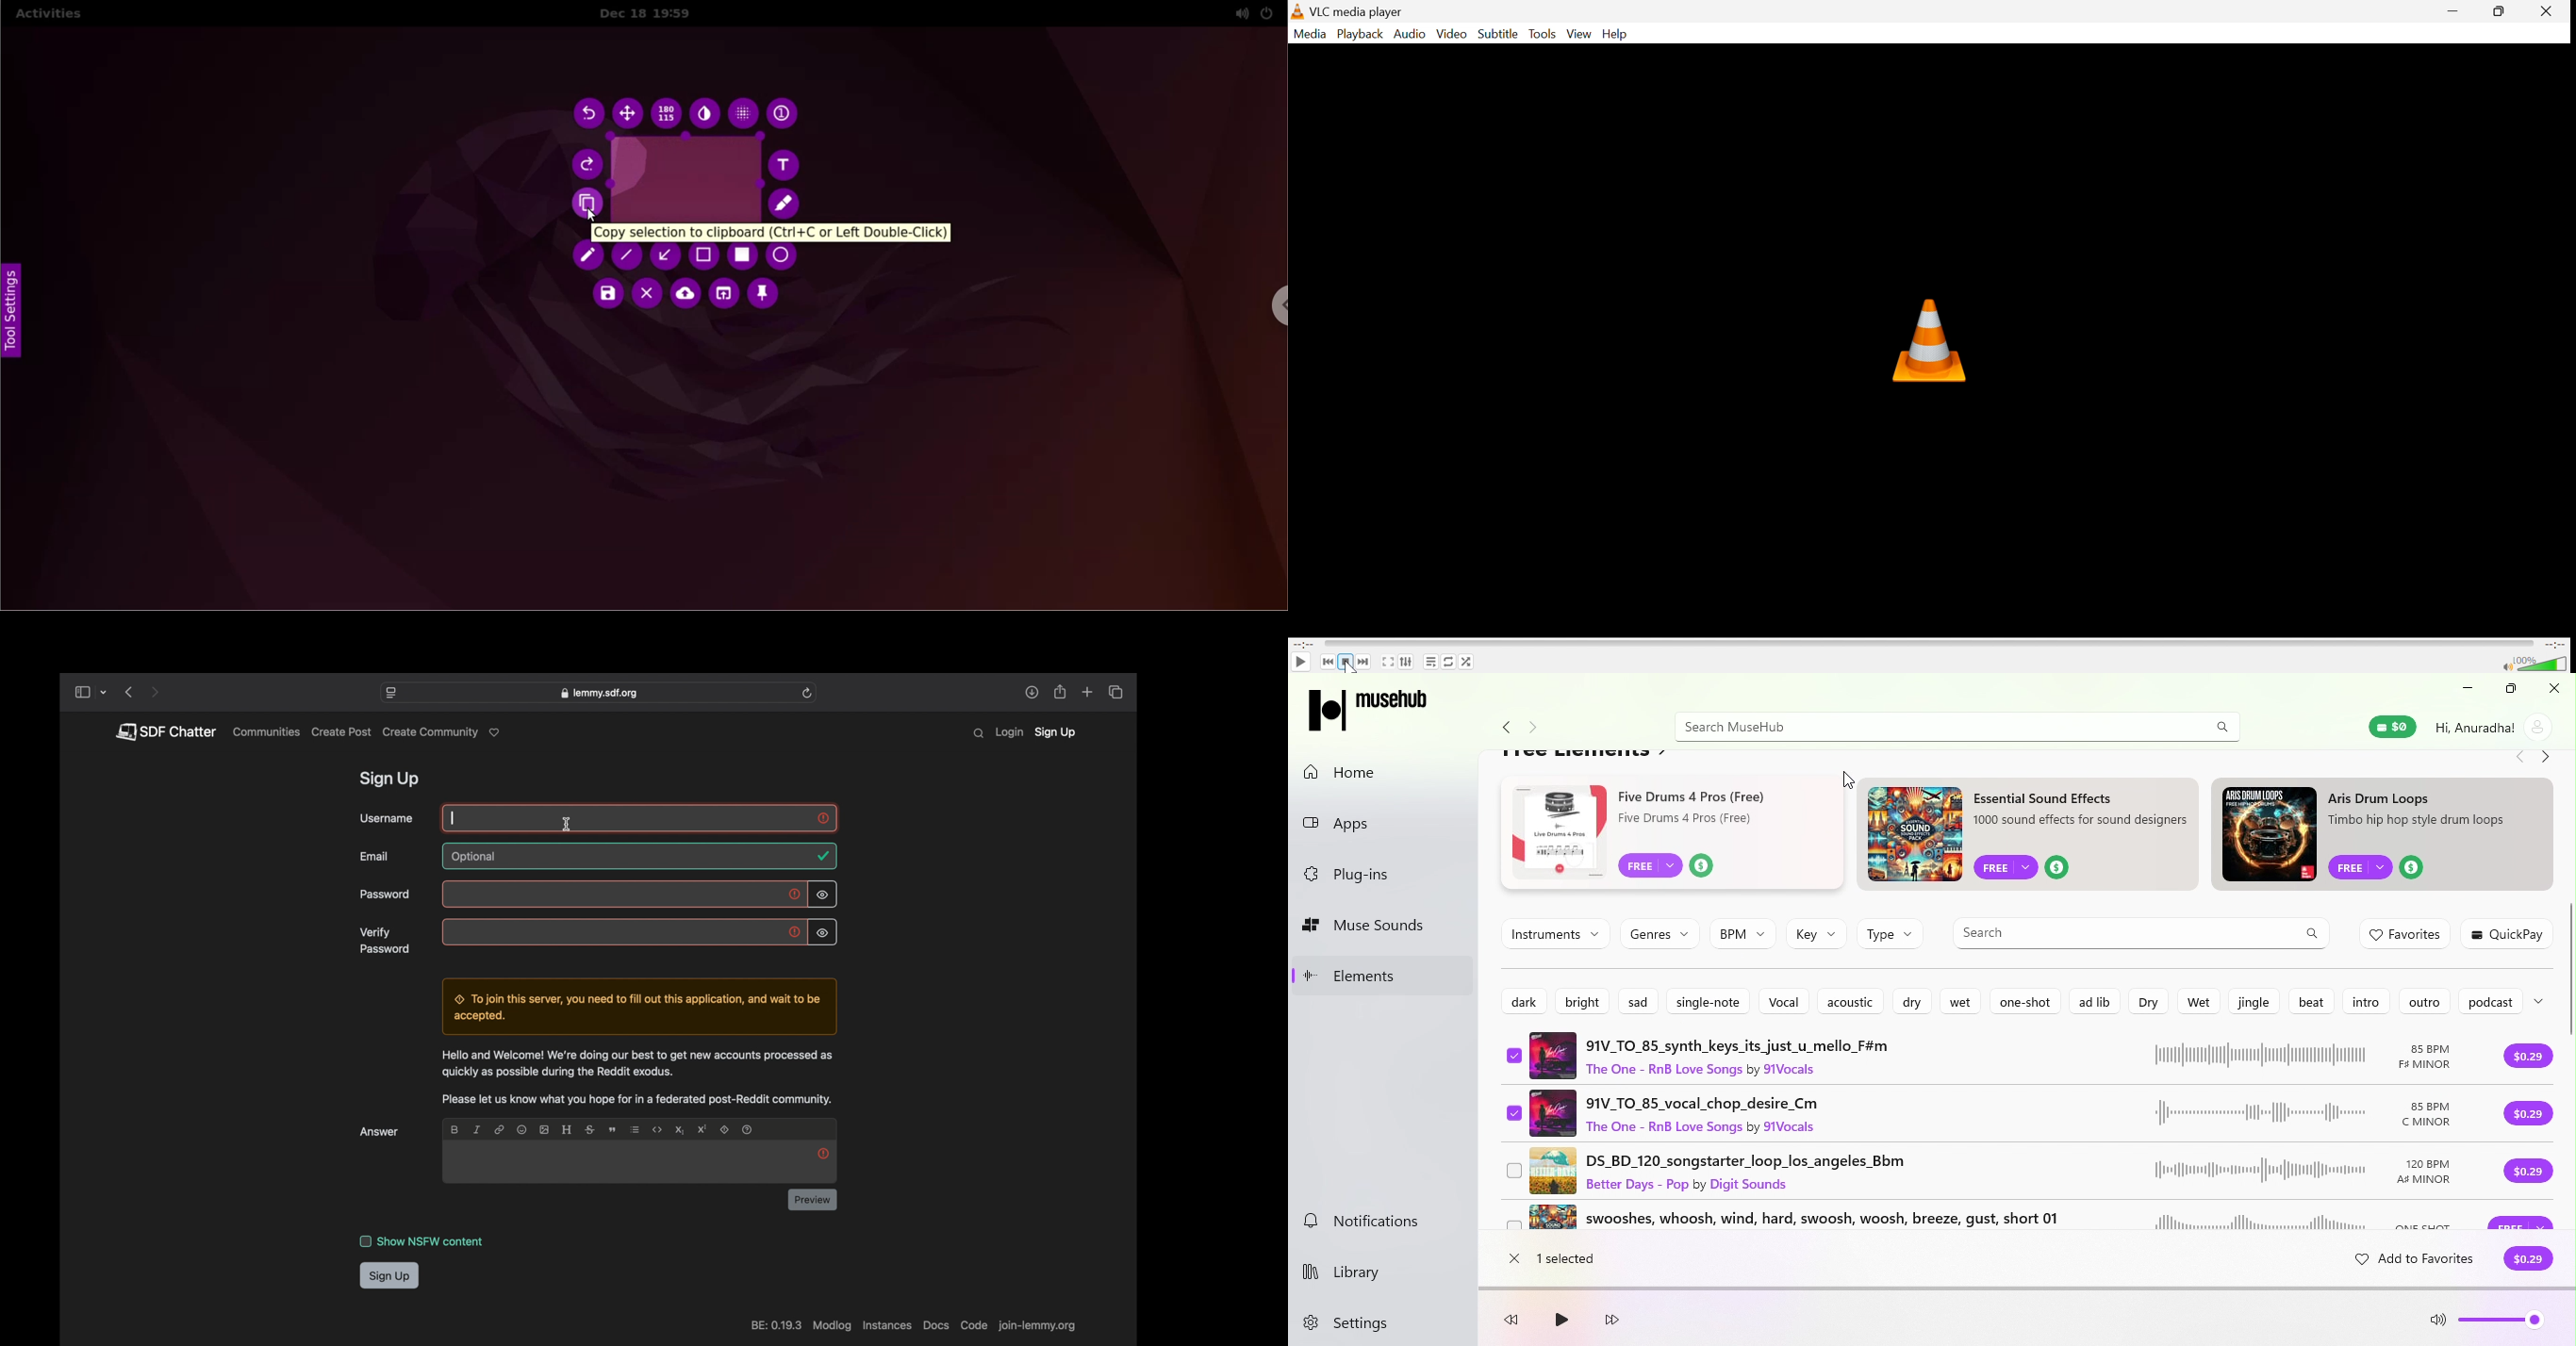  What do you see at coordinates (2091, 1000) in the screenshot?
I see `ad lib` at bounding box center [2091, 1000].